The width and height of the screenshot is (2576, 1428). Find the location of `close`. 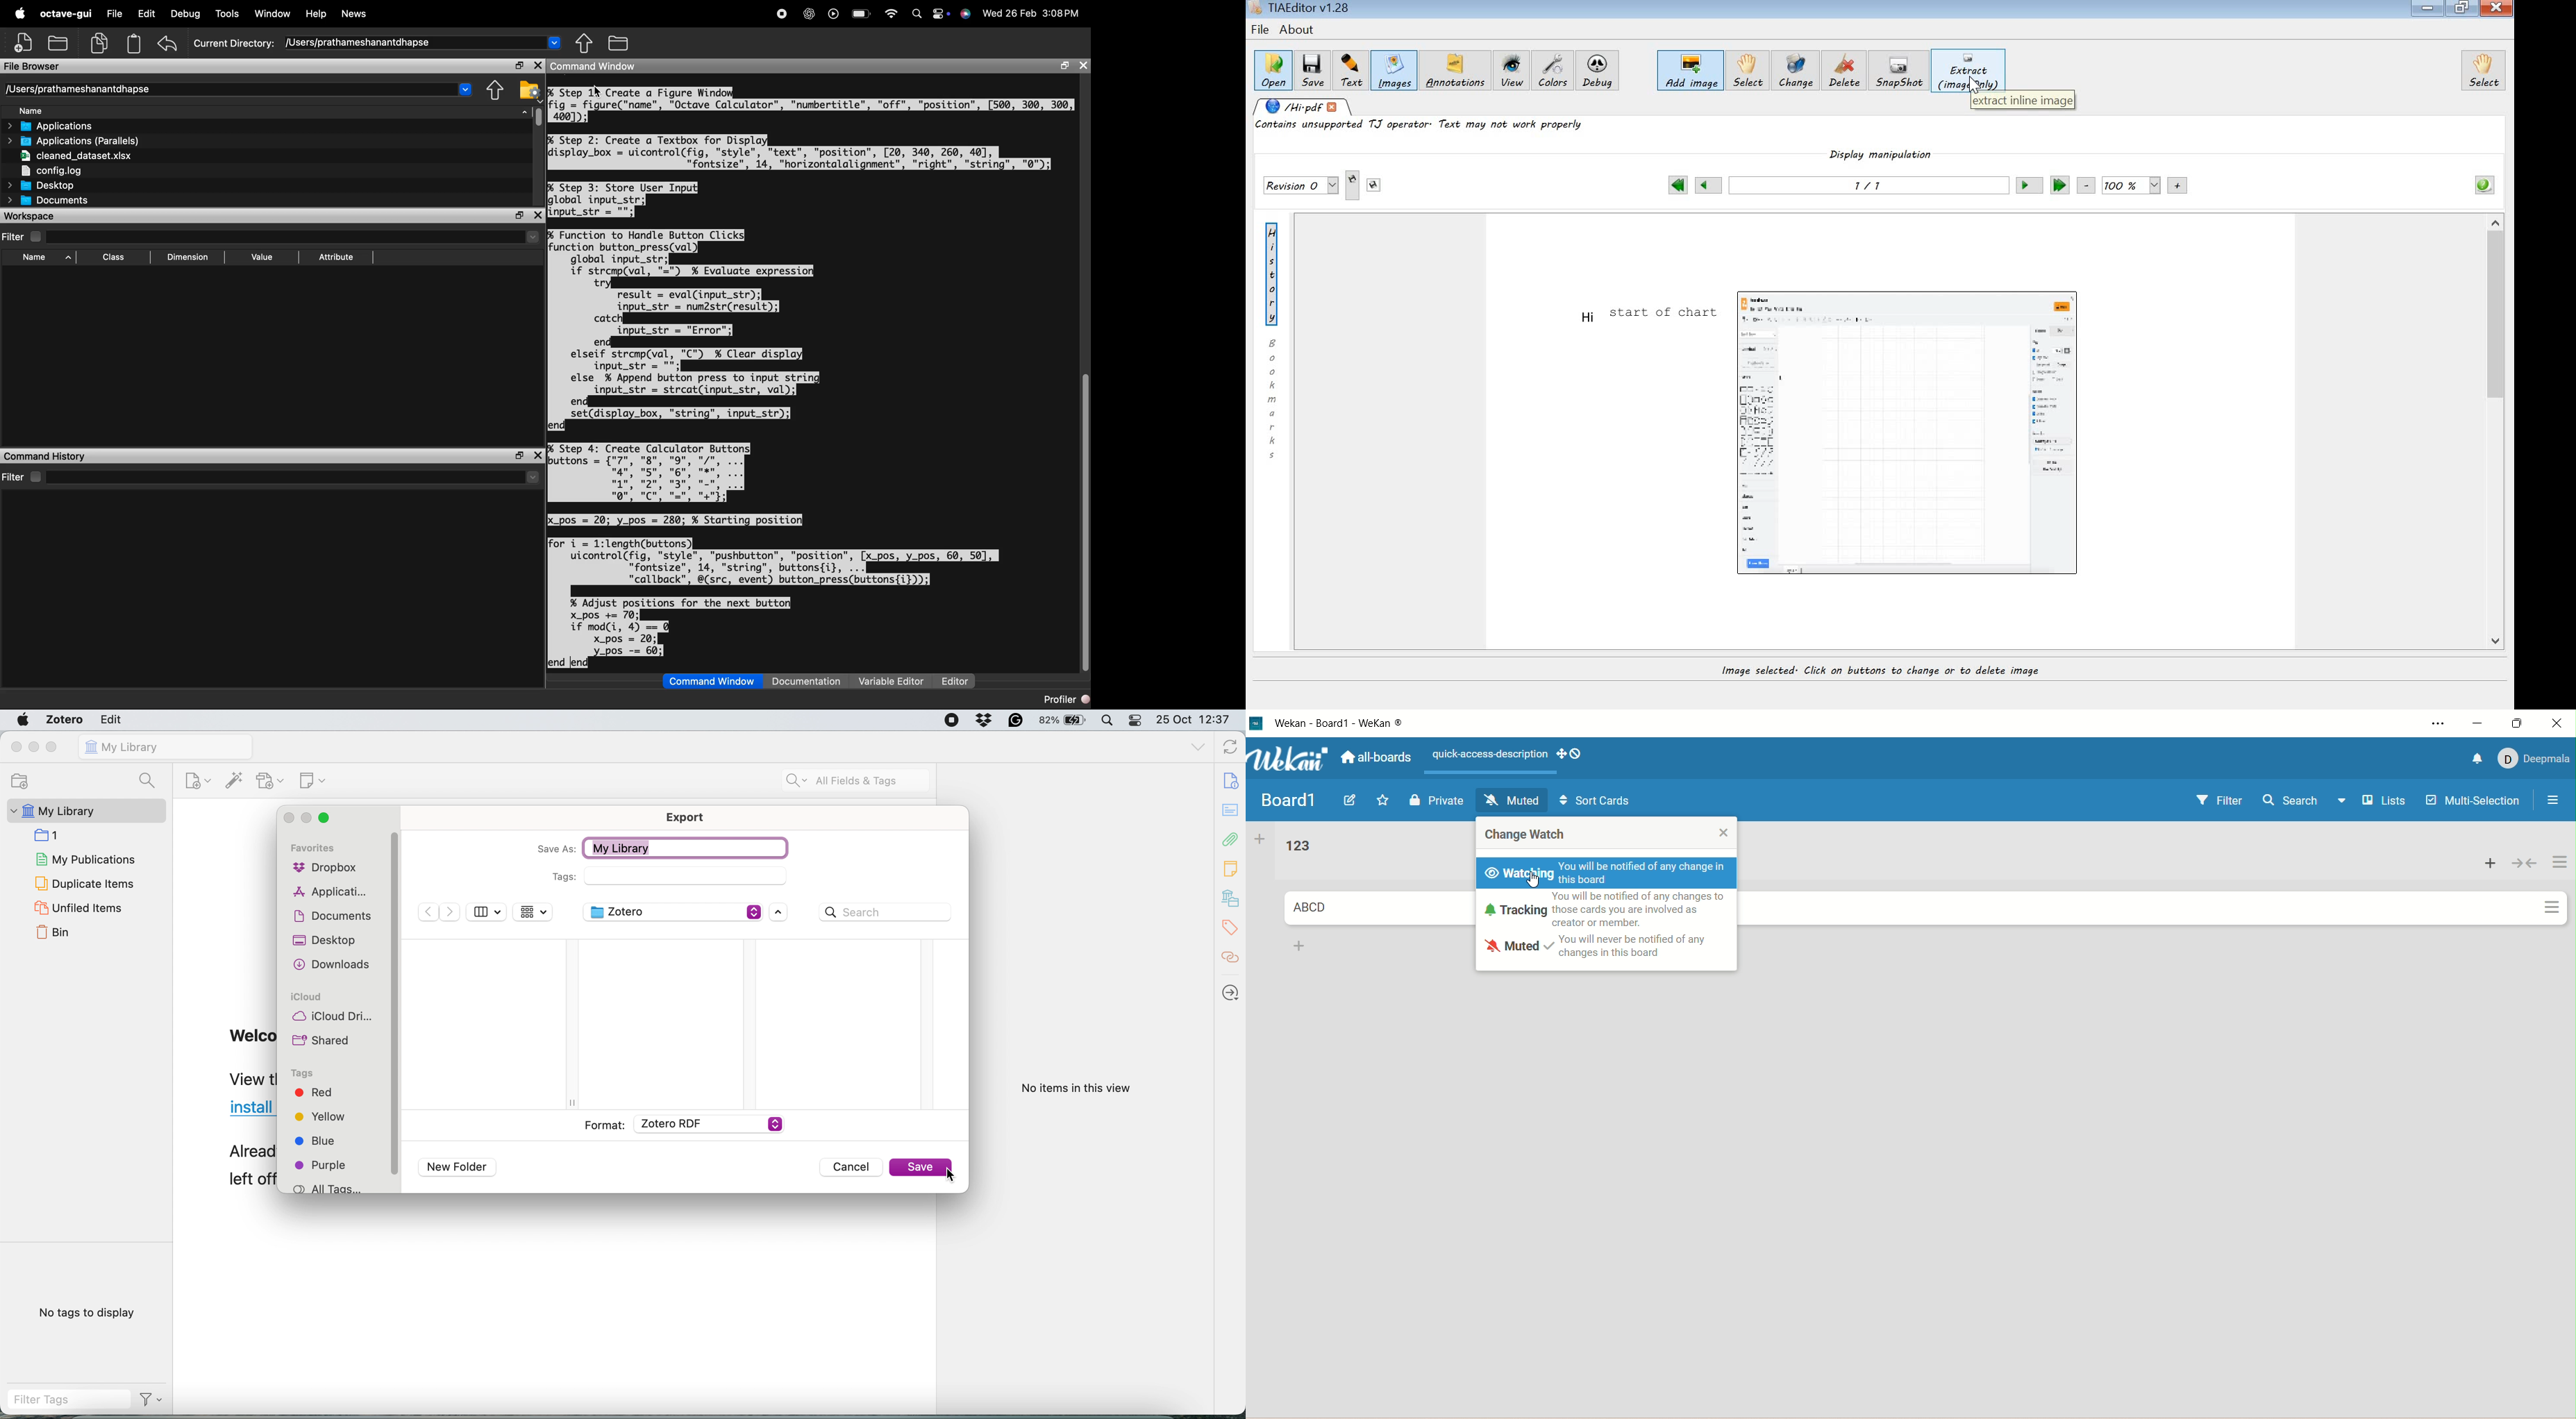

close is located at coordinates (2561, 721).